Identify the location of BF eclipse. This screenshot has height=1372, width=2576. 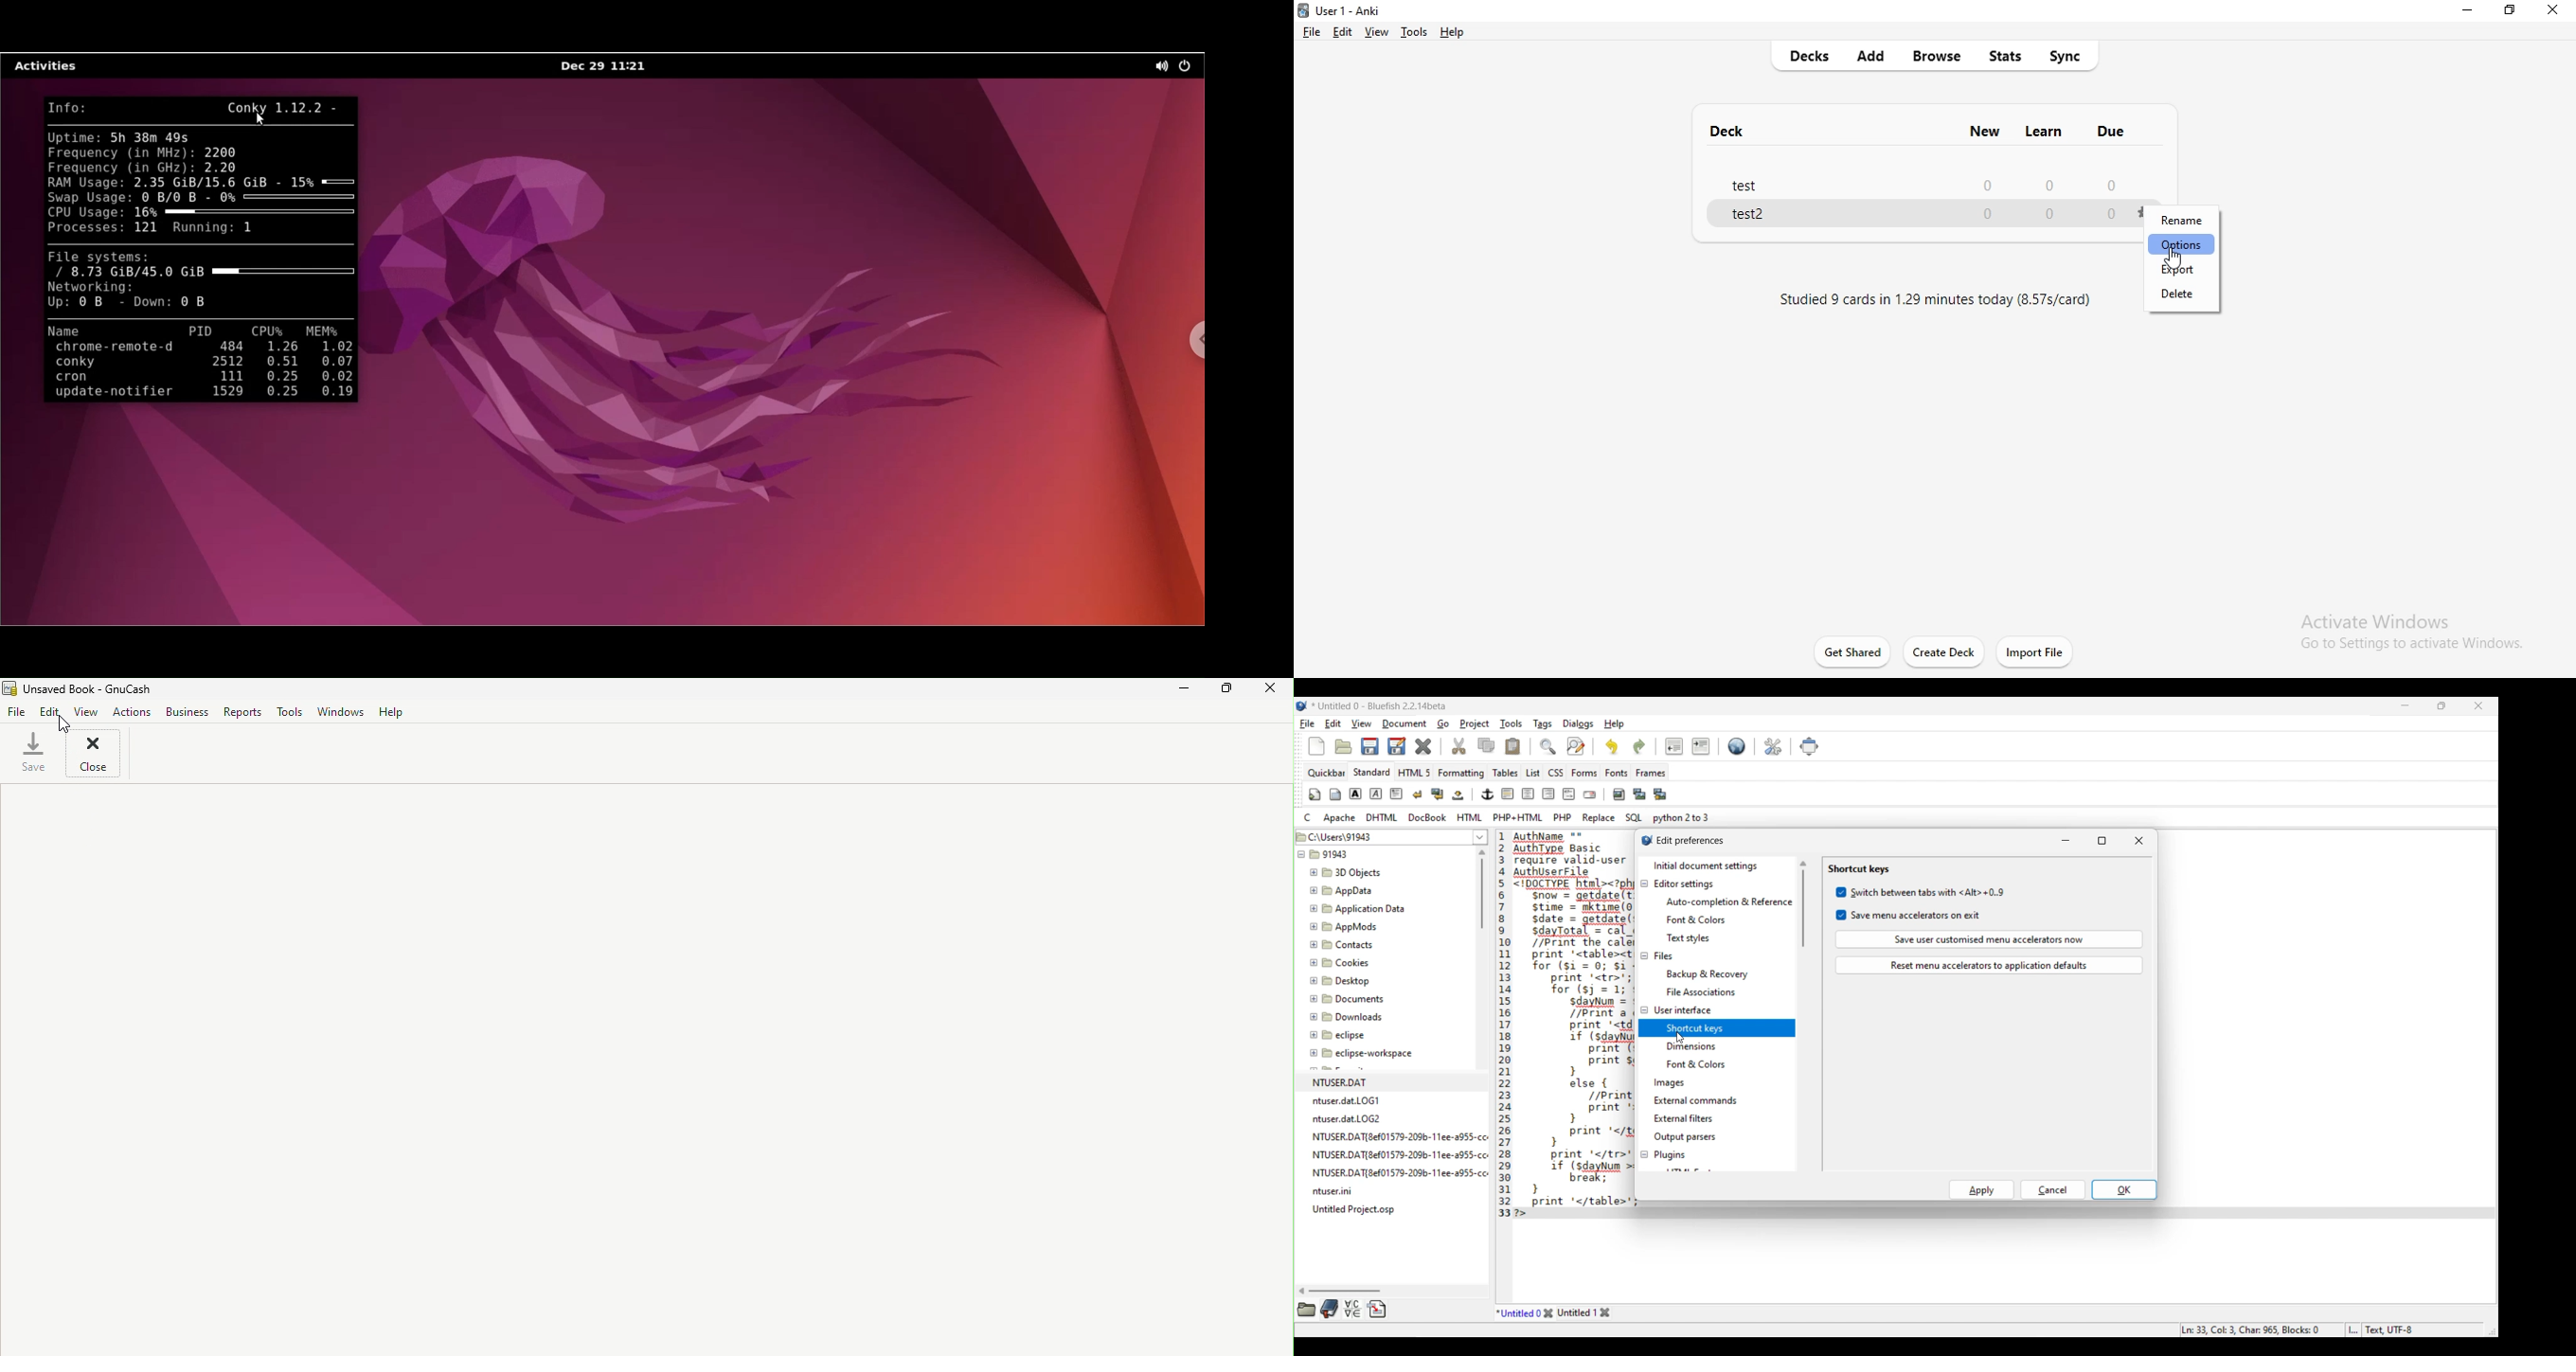
(1353, 1035).